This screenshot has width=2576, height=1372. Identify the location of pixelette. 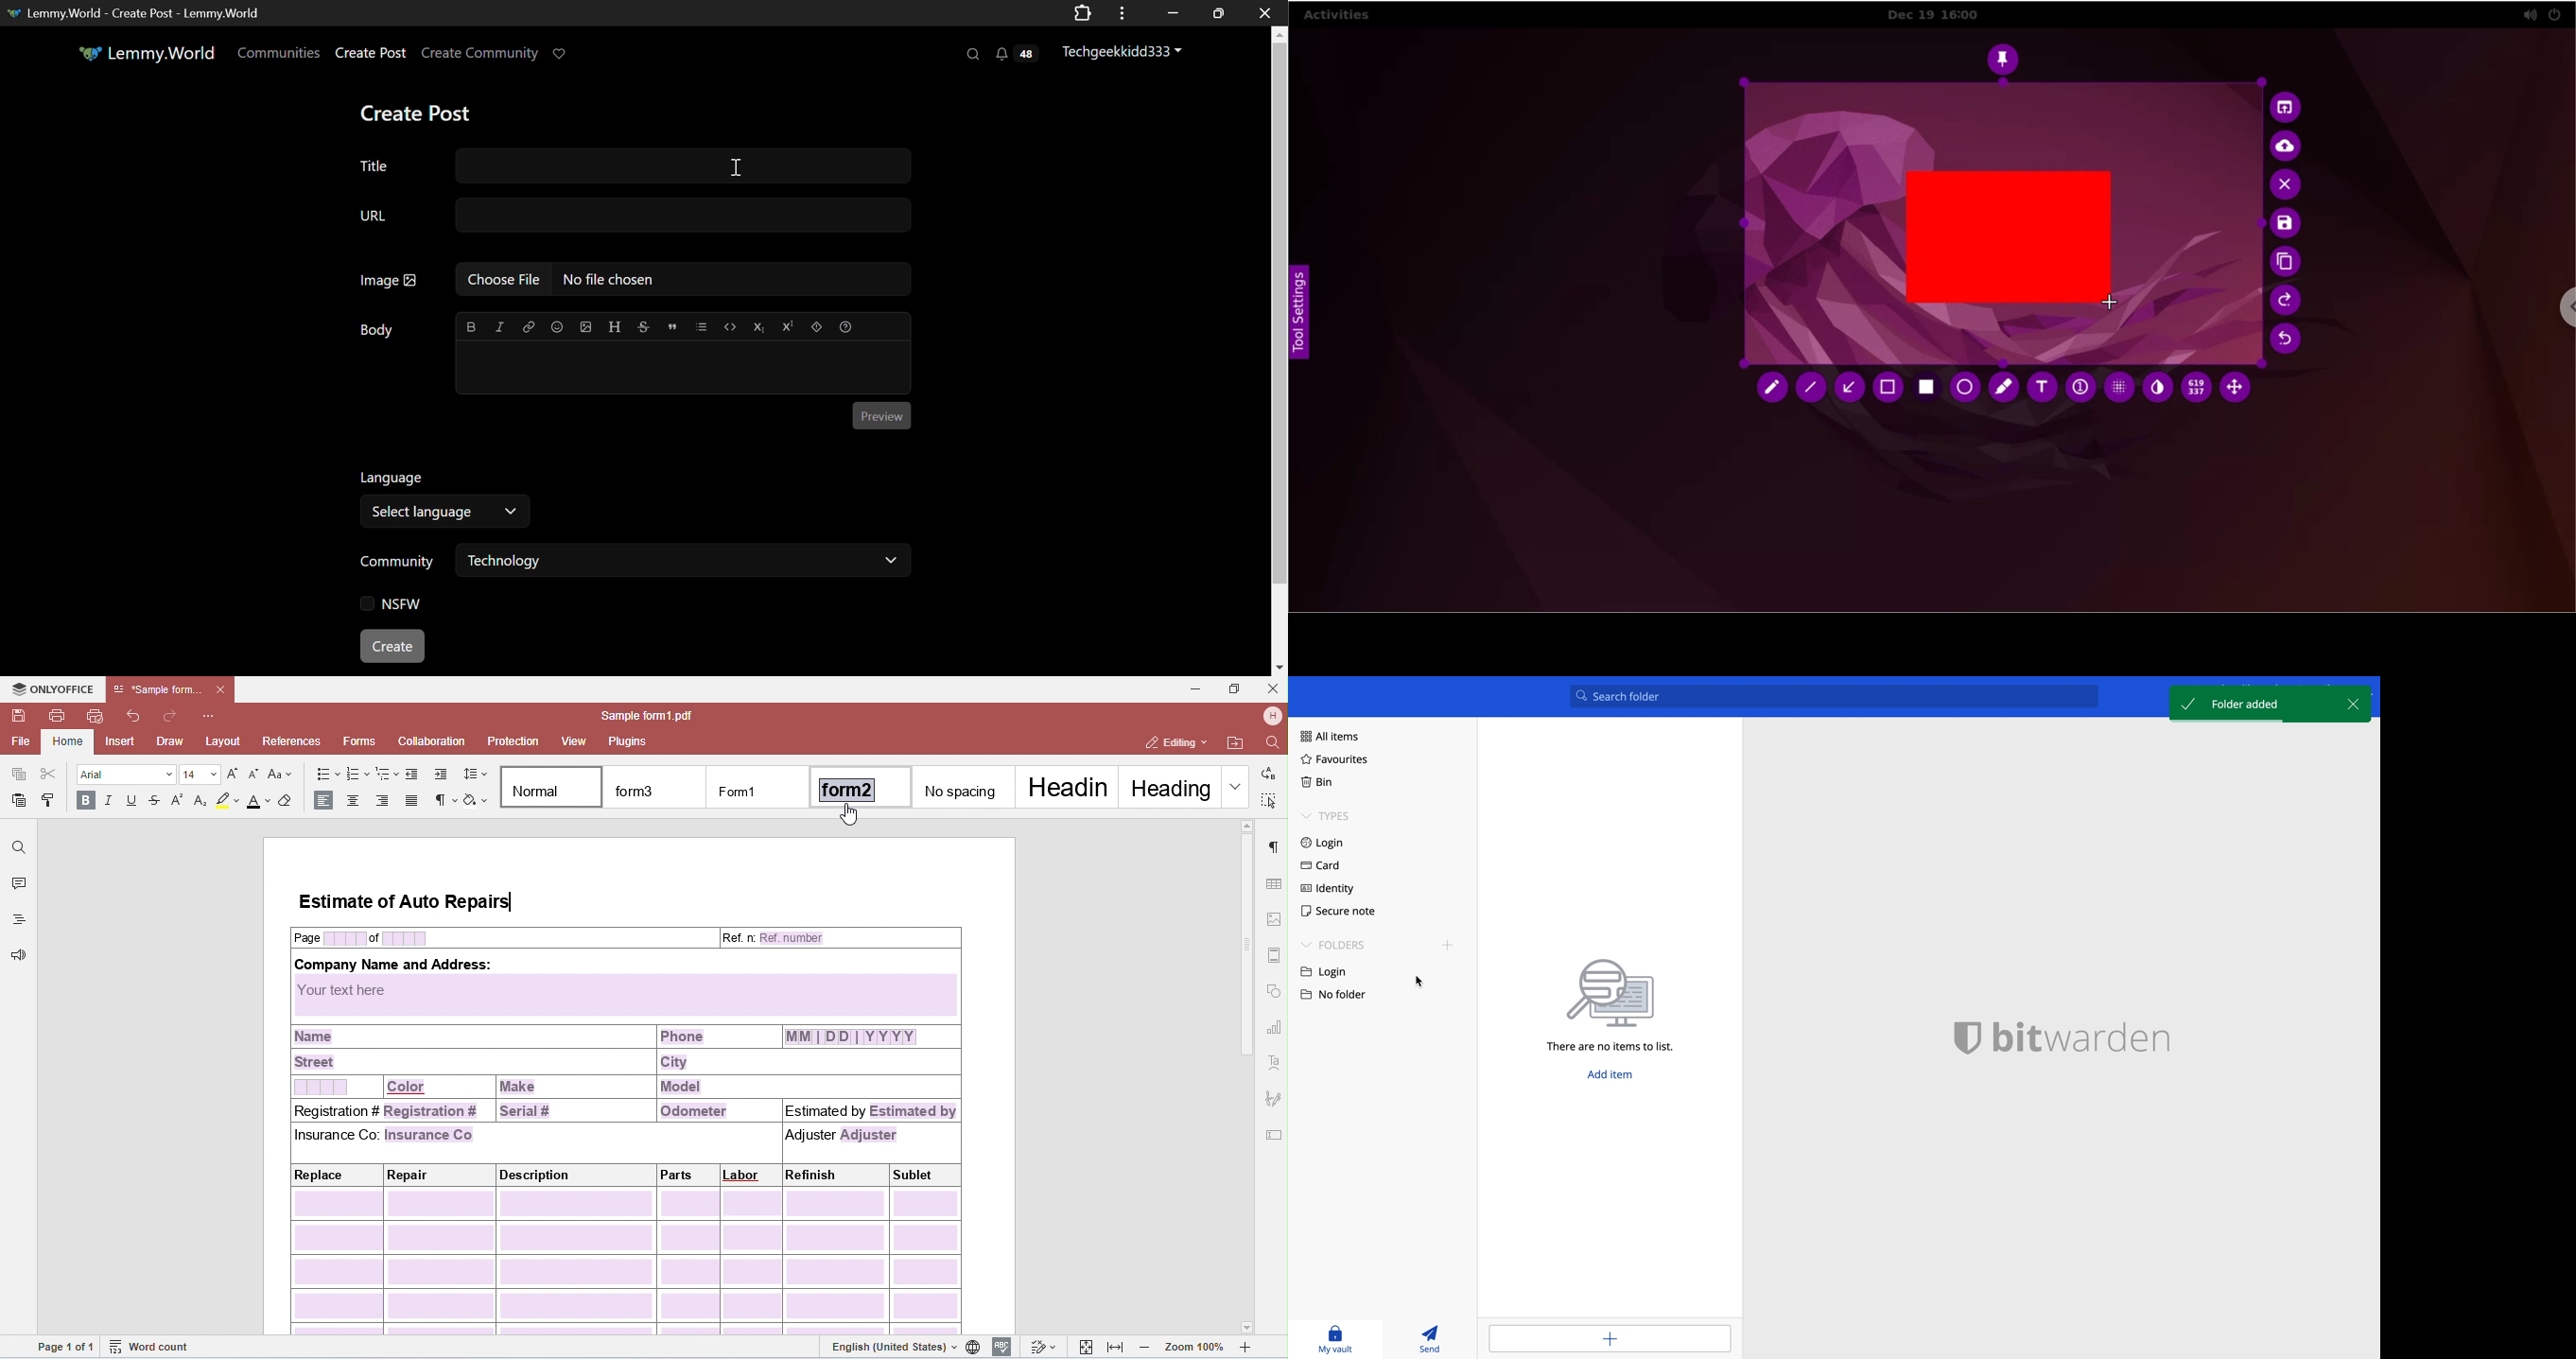
(2116, 390).